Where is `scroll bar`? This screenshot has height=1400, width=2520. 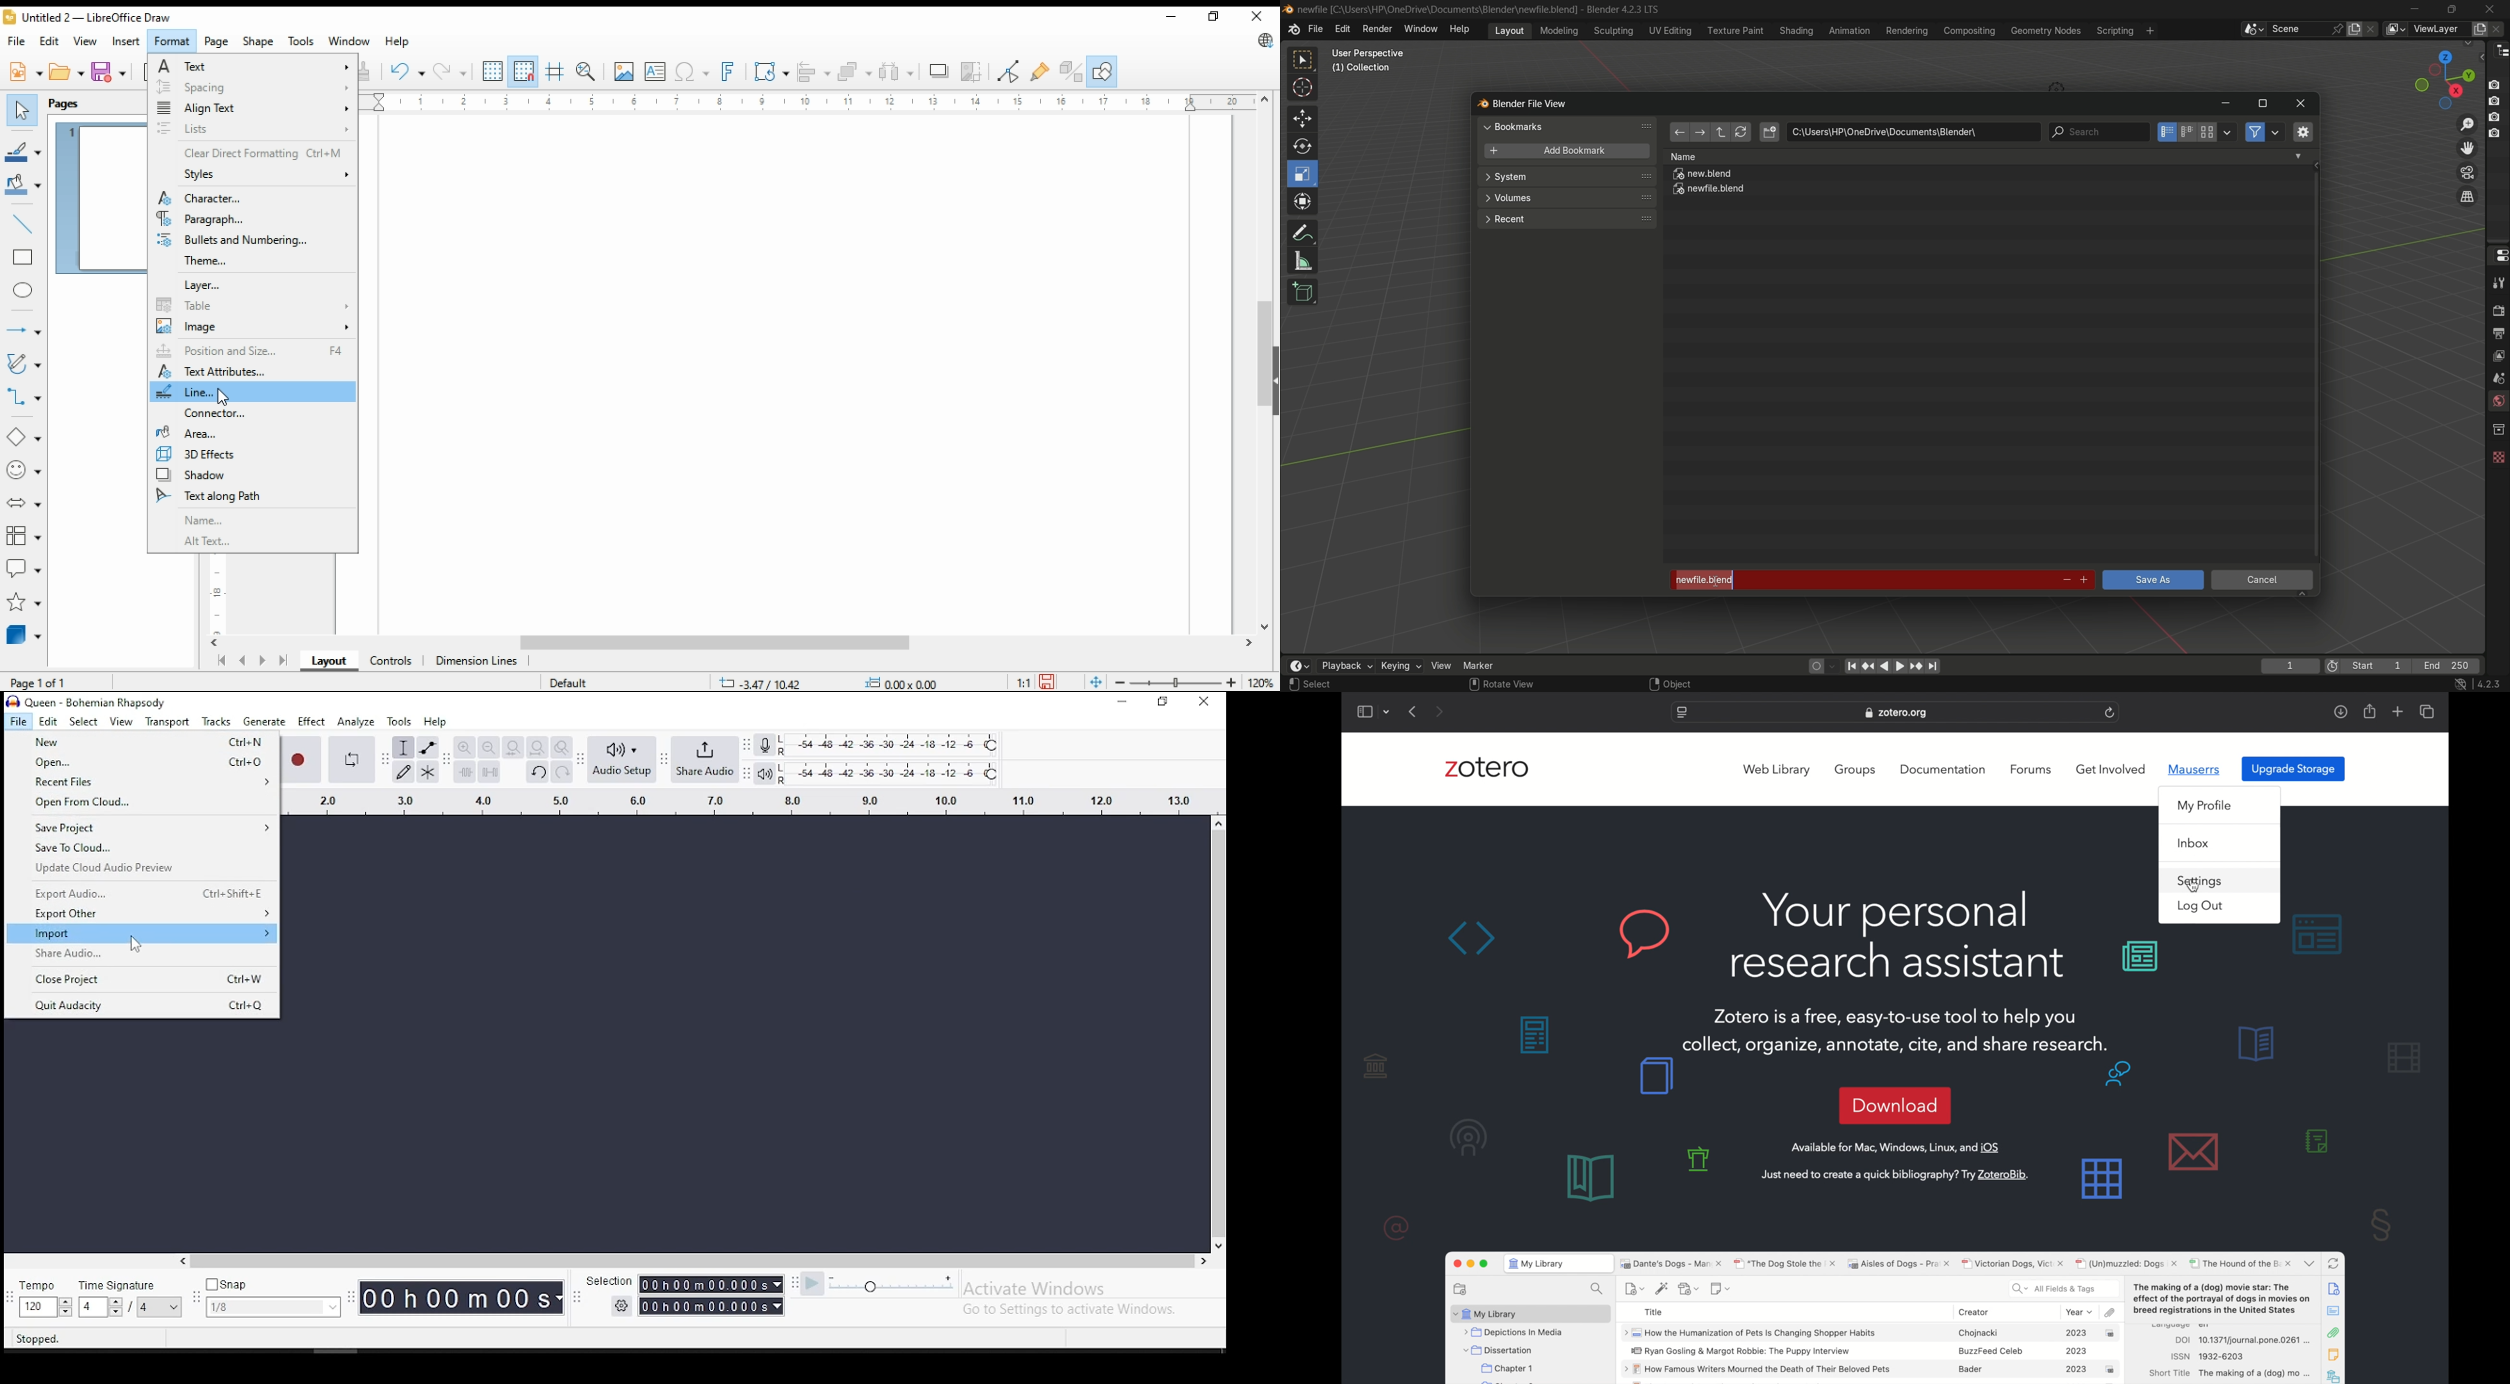 scroll bar is located at coordinates (740, 644).